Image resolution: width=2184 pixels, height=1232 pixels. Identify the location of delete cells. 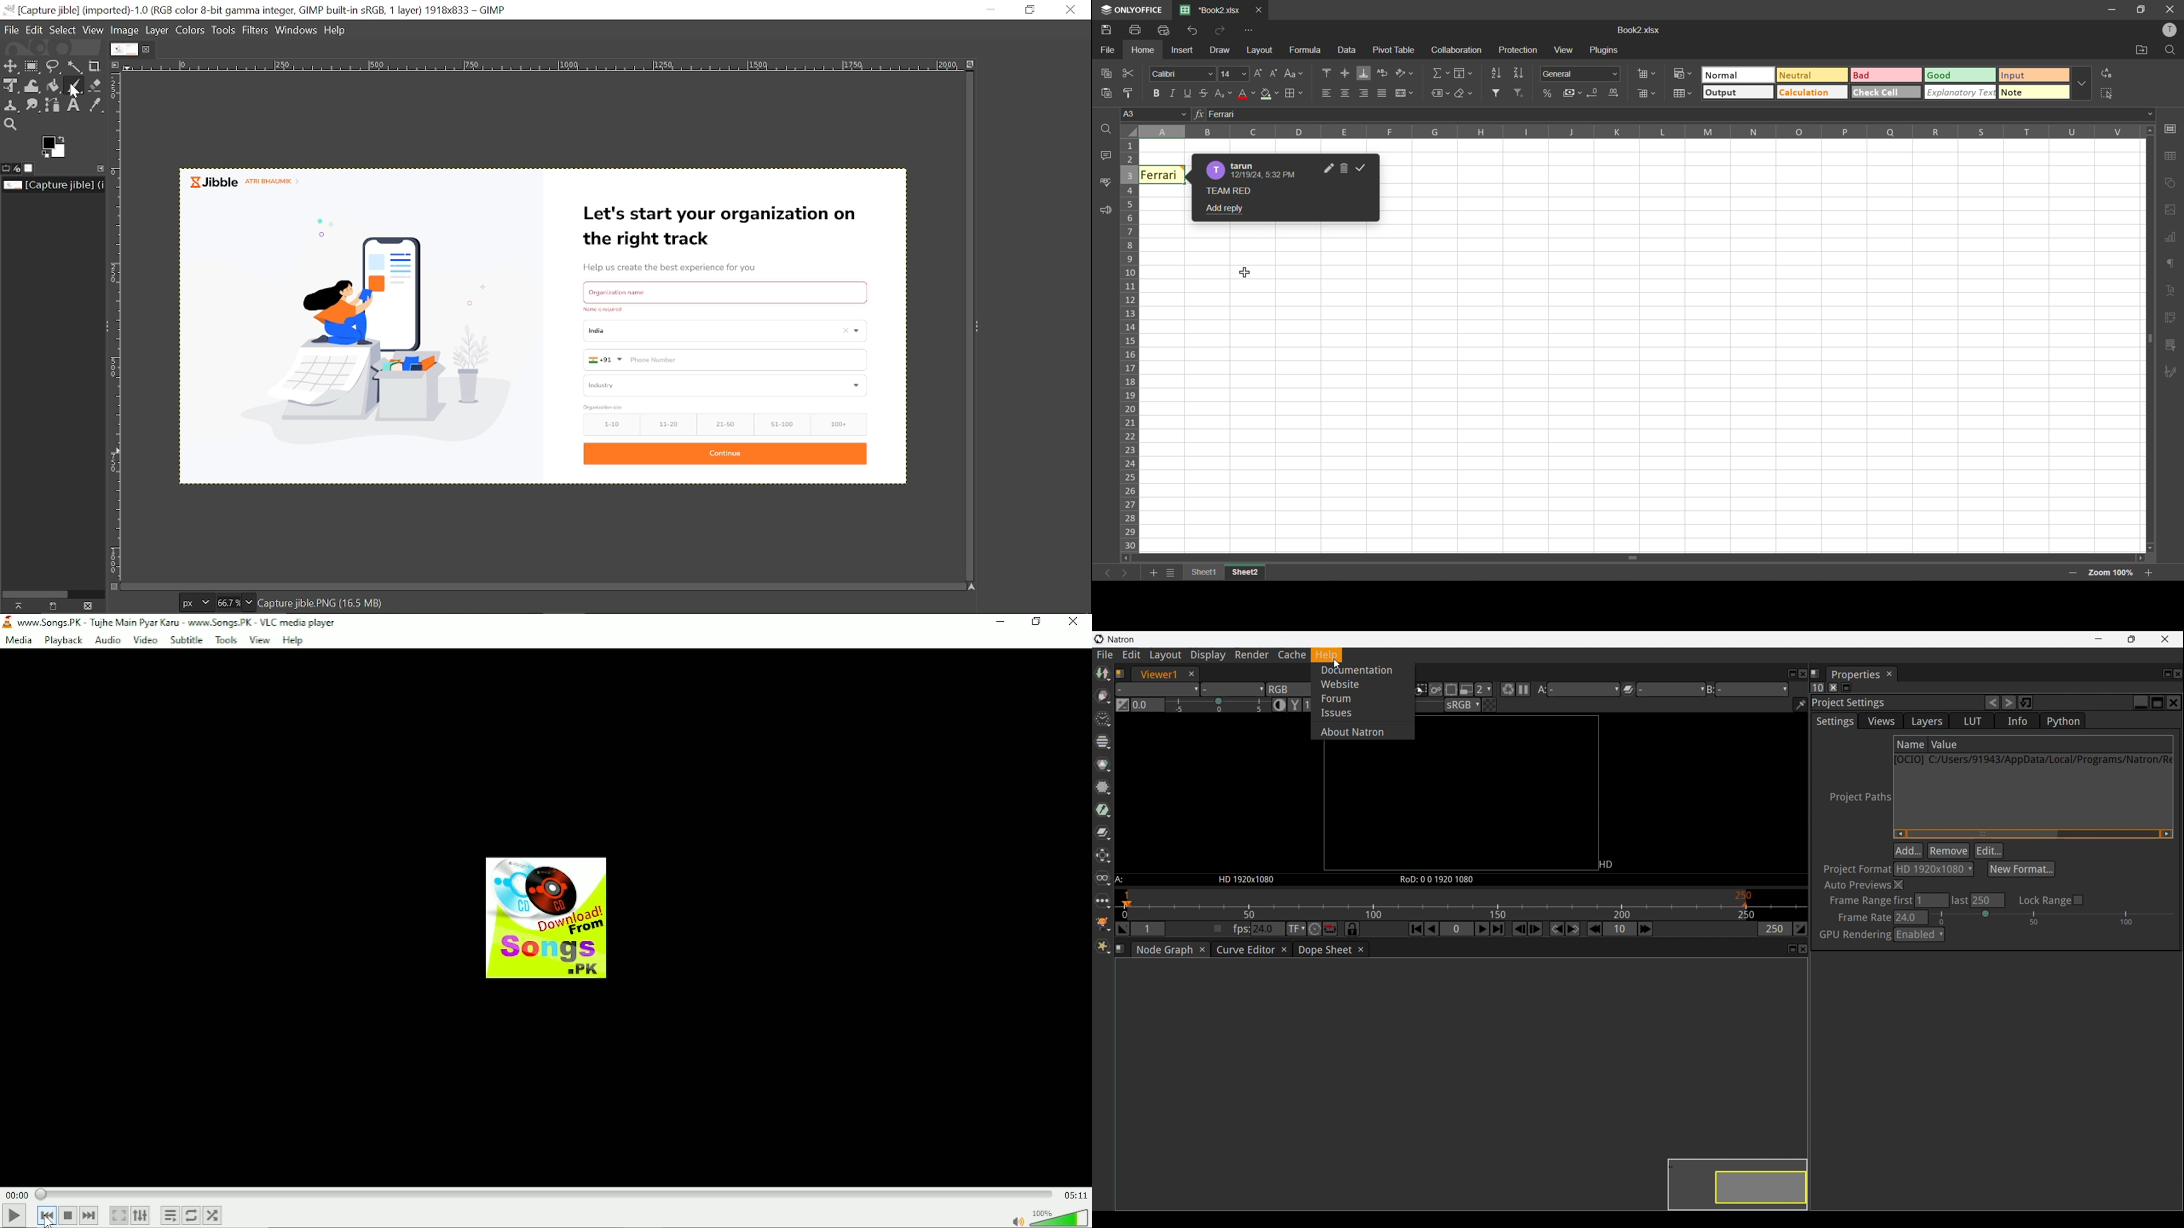
(1647, 94).